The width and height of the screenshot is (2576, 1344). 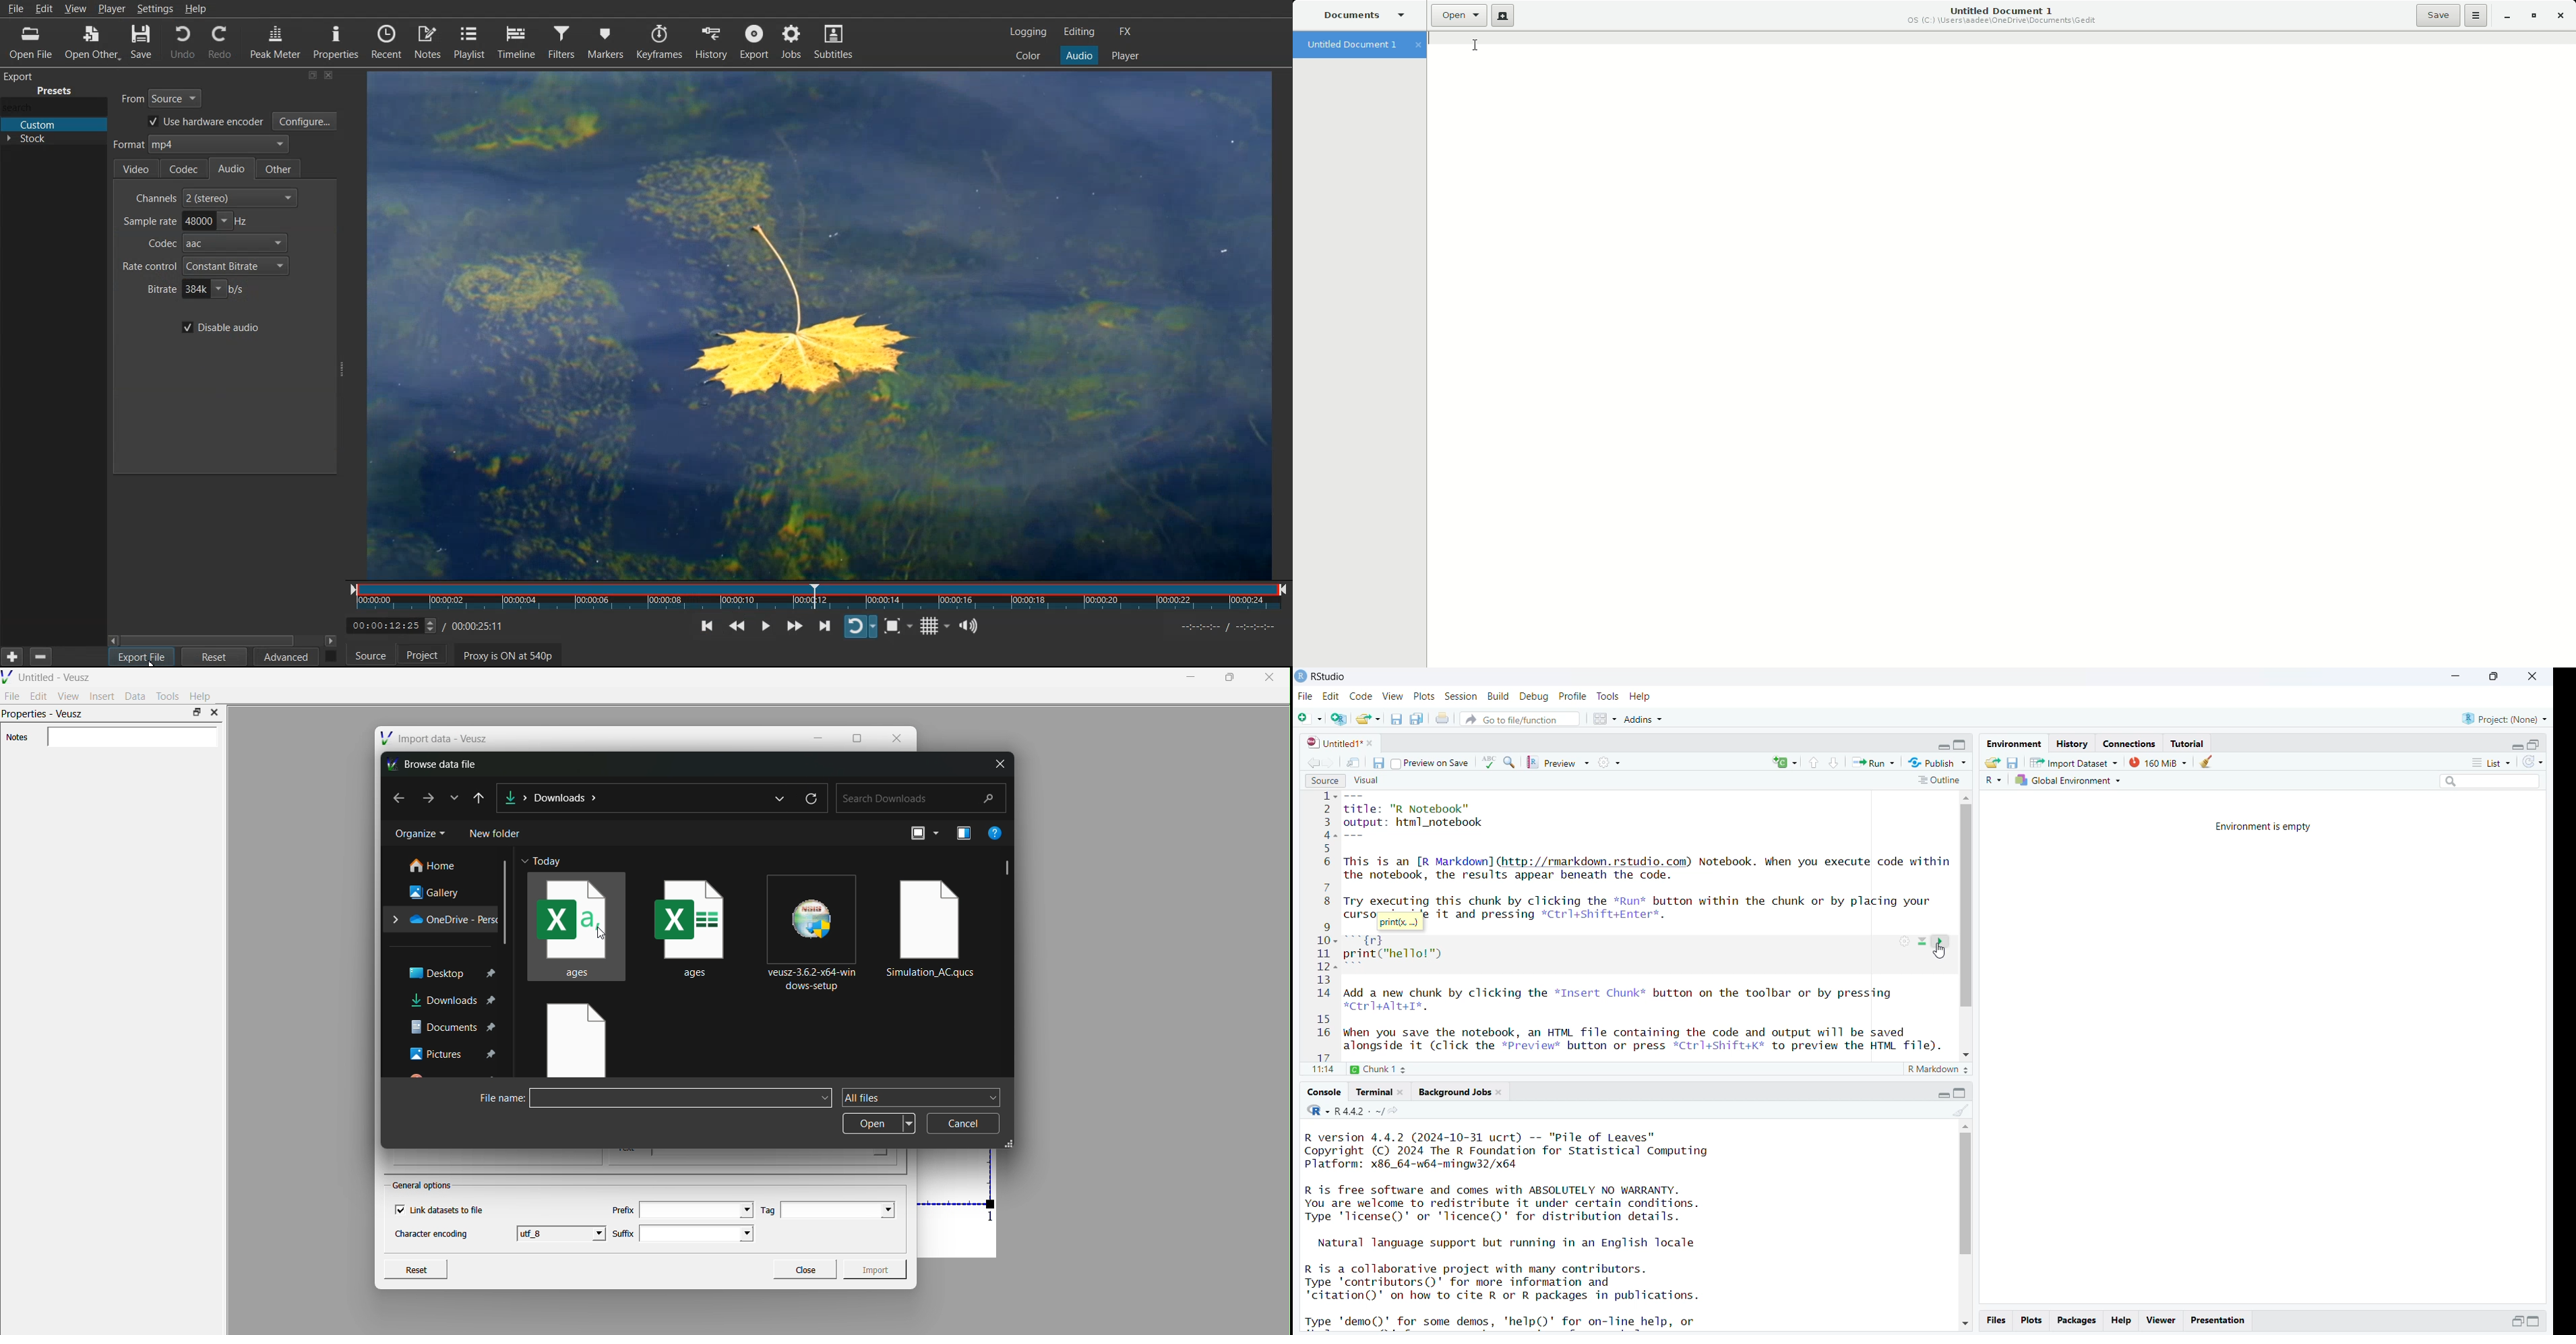 I want to click on publish, so click(x=1936, y=762).